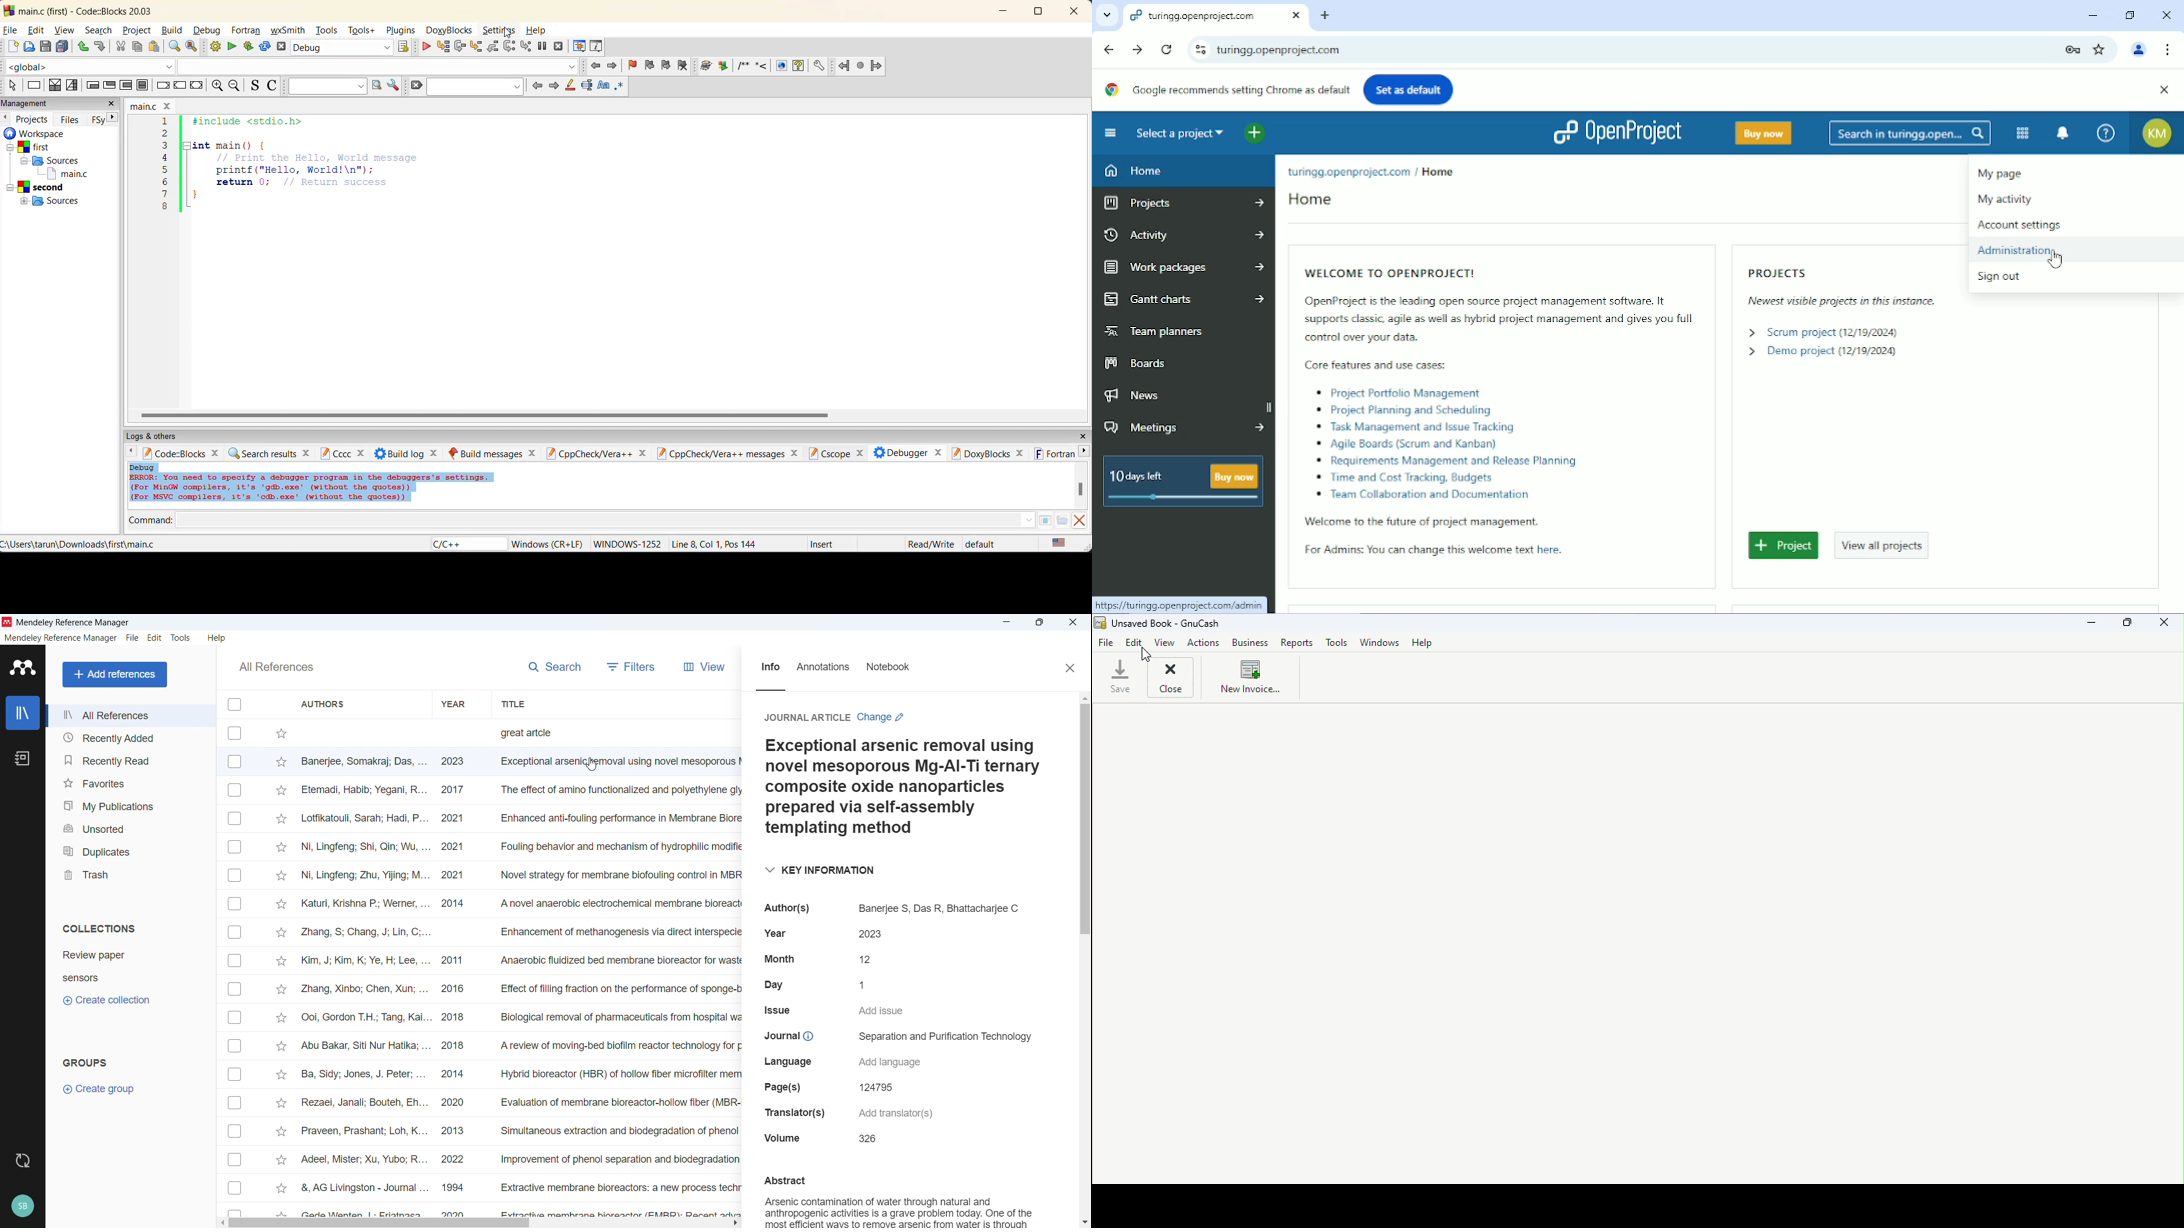 Image resolution: width=2184 pixels, height=1232 pixels. I want to click on My publications , so click(130, 805).